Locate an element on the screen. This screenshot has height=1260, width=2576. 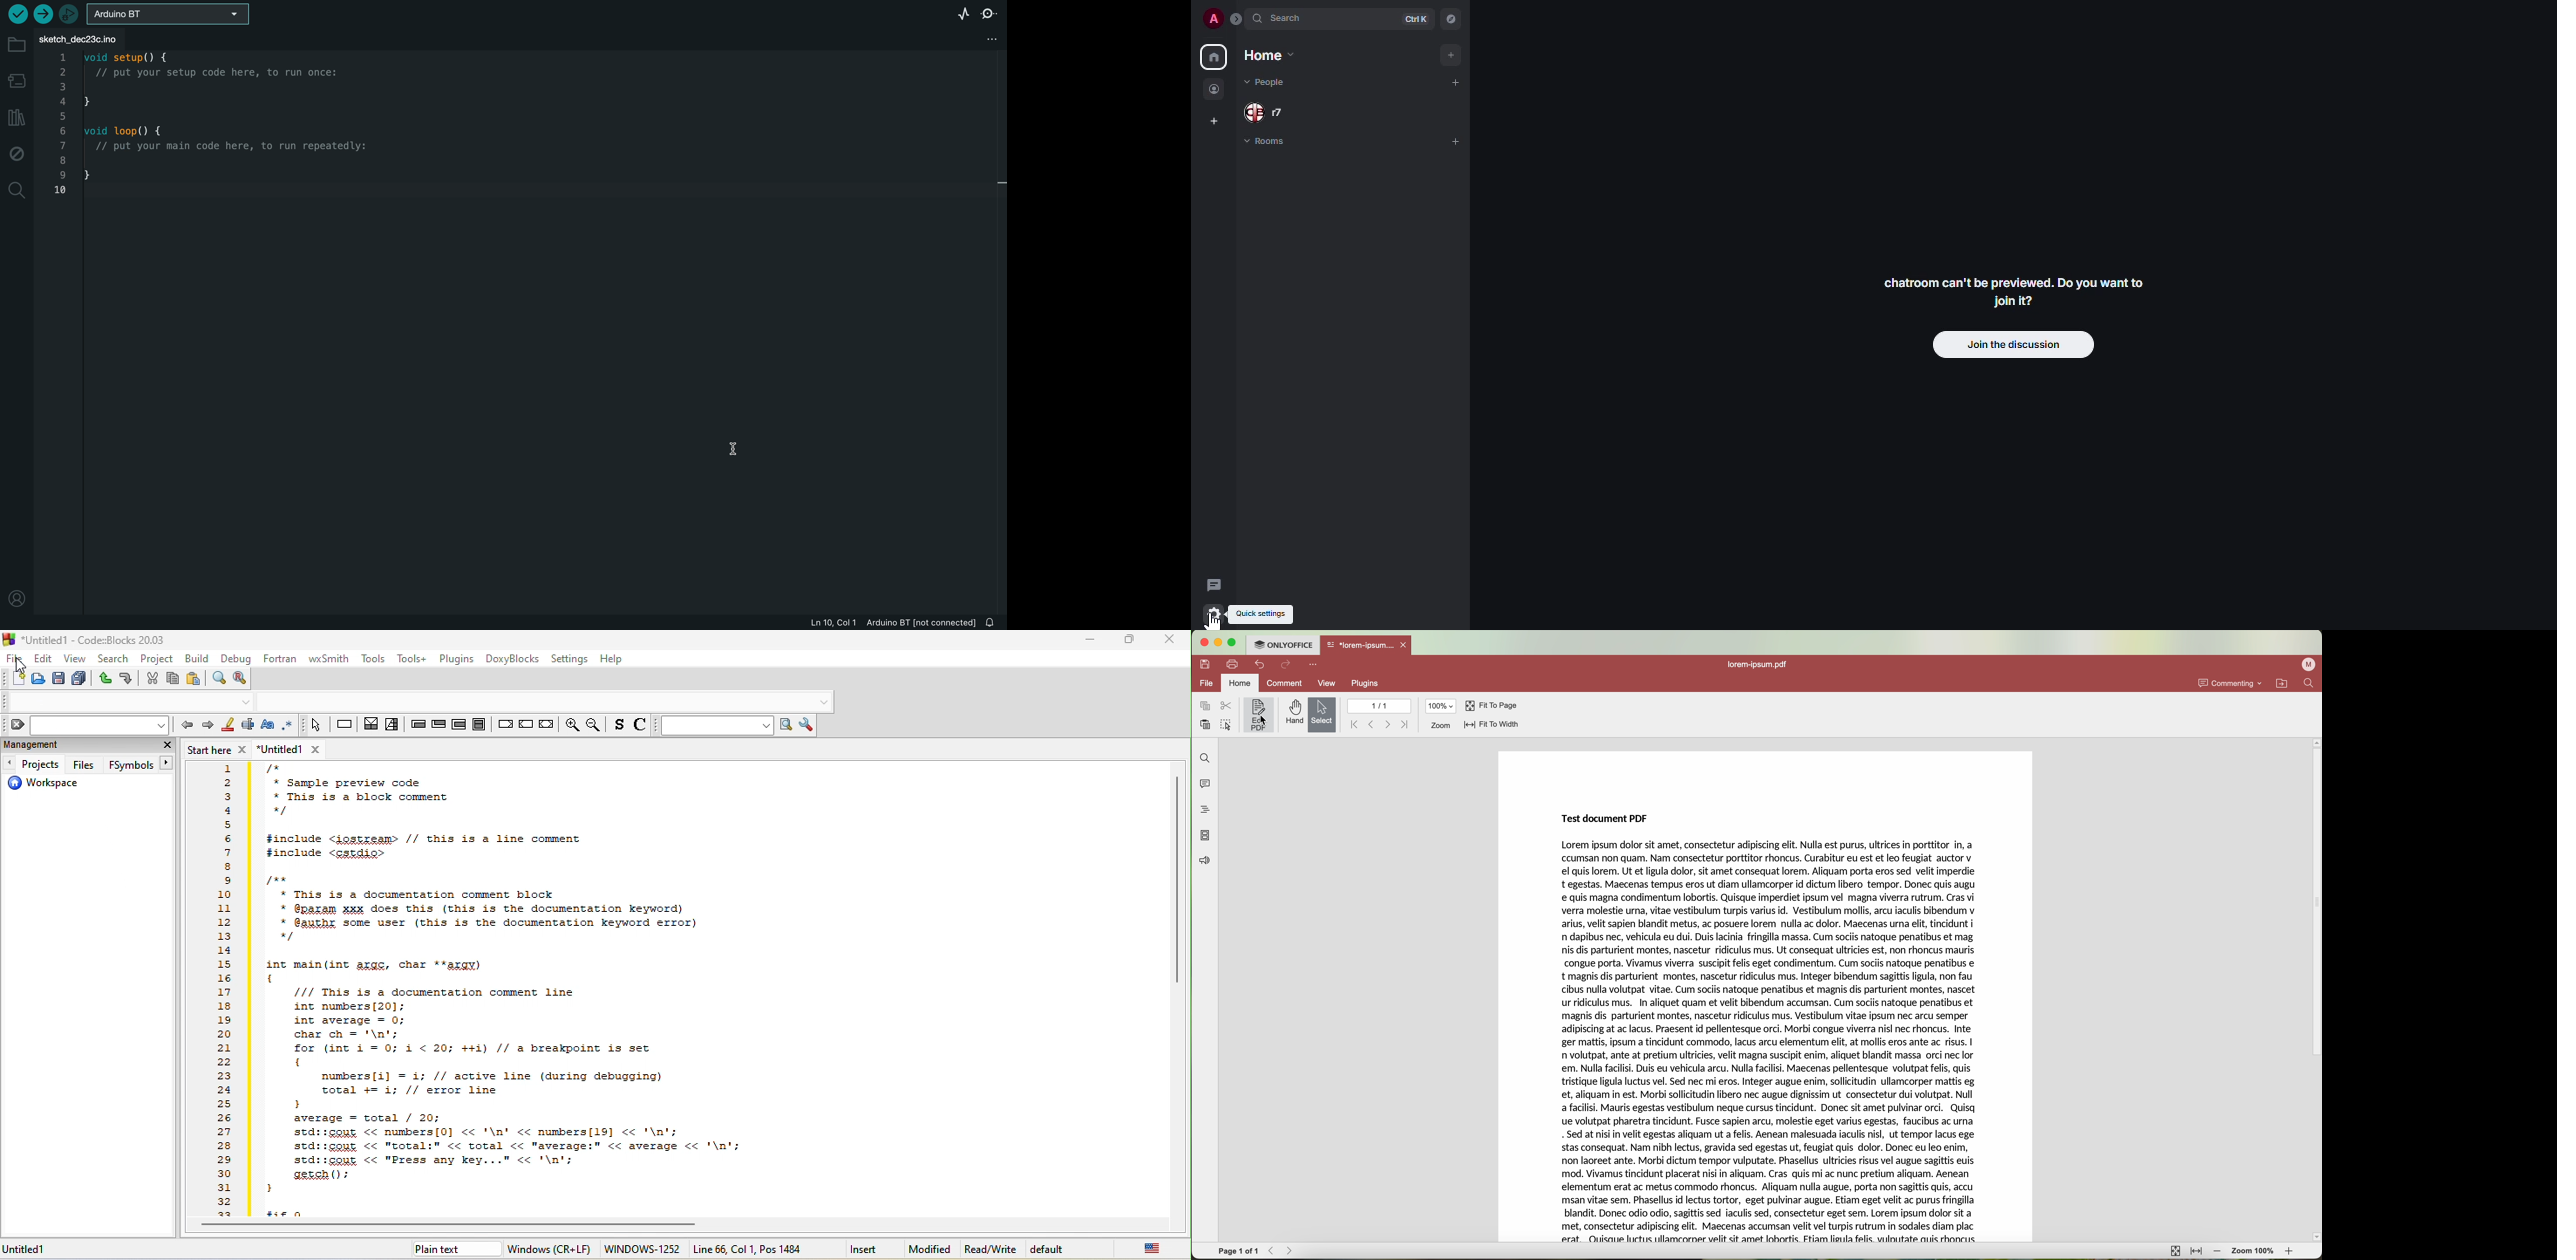
profile is located at coordinates (1208, 21).